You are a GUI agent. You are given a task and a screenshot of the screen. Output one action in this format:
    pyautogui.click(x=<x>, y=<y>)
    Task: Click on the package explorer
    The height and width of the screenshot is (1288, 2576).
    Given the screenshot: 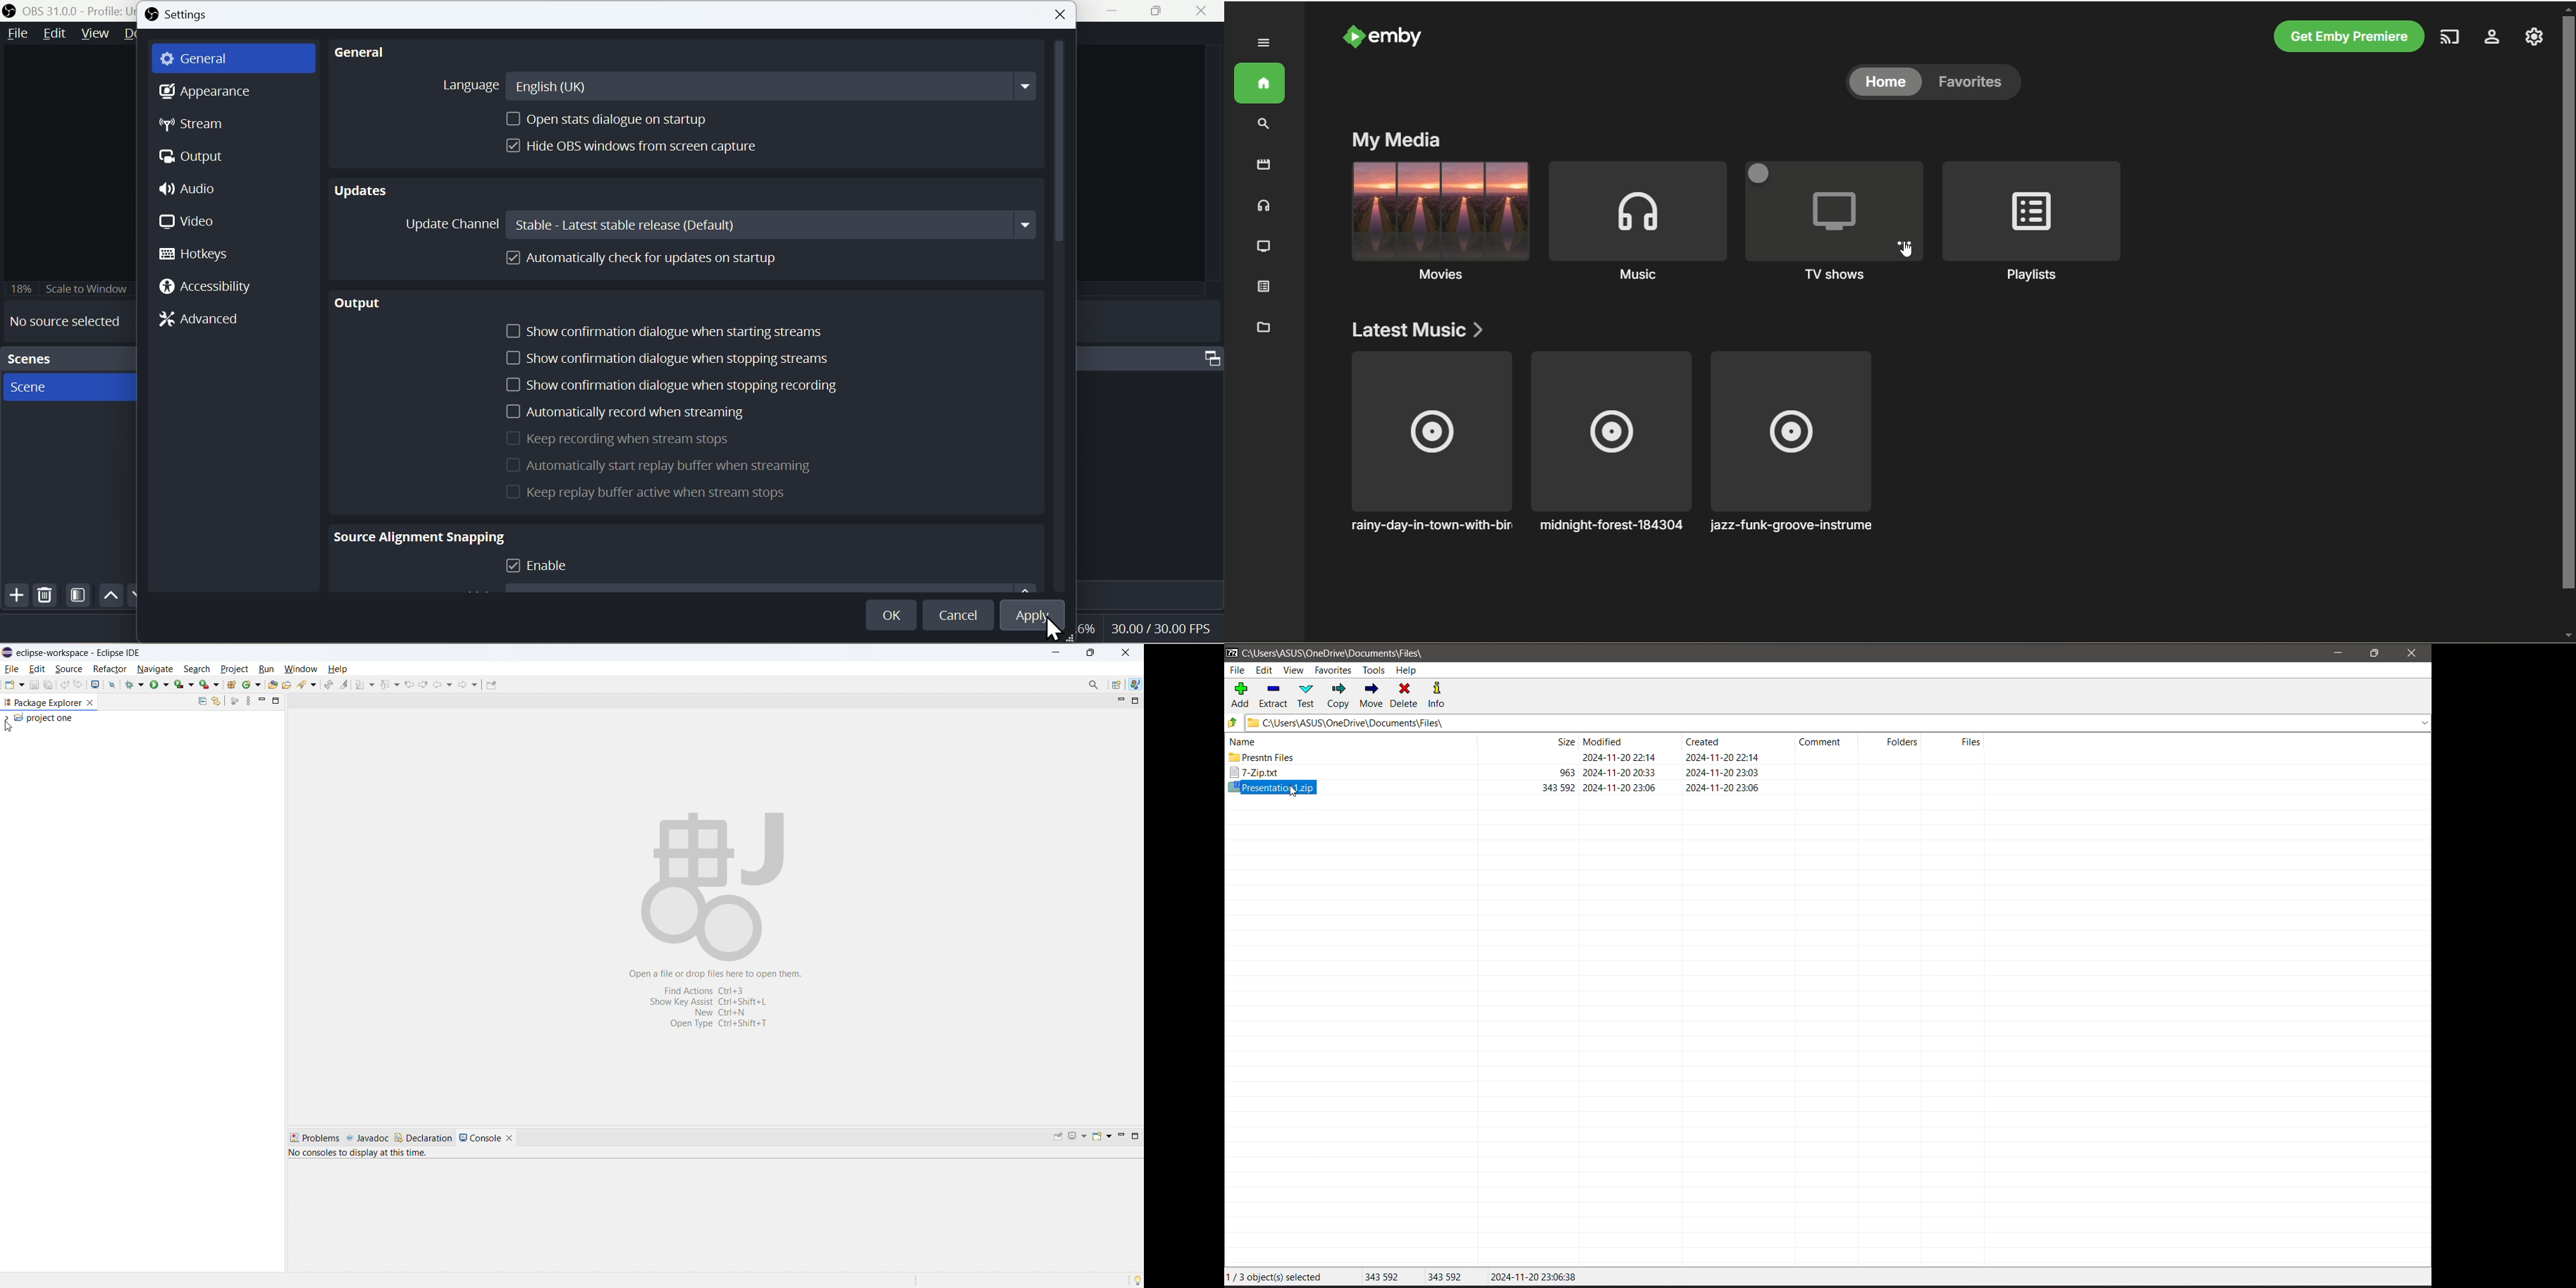 What is the action you would take?
    pyautogui.click(x=43, y=702)
    